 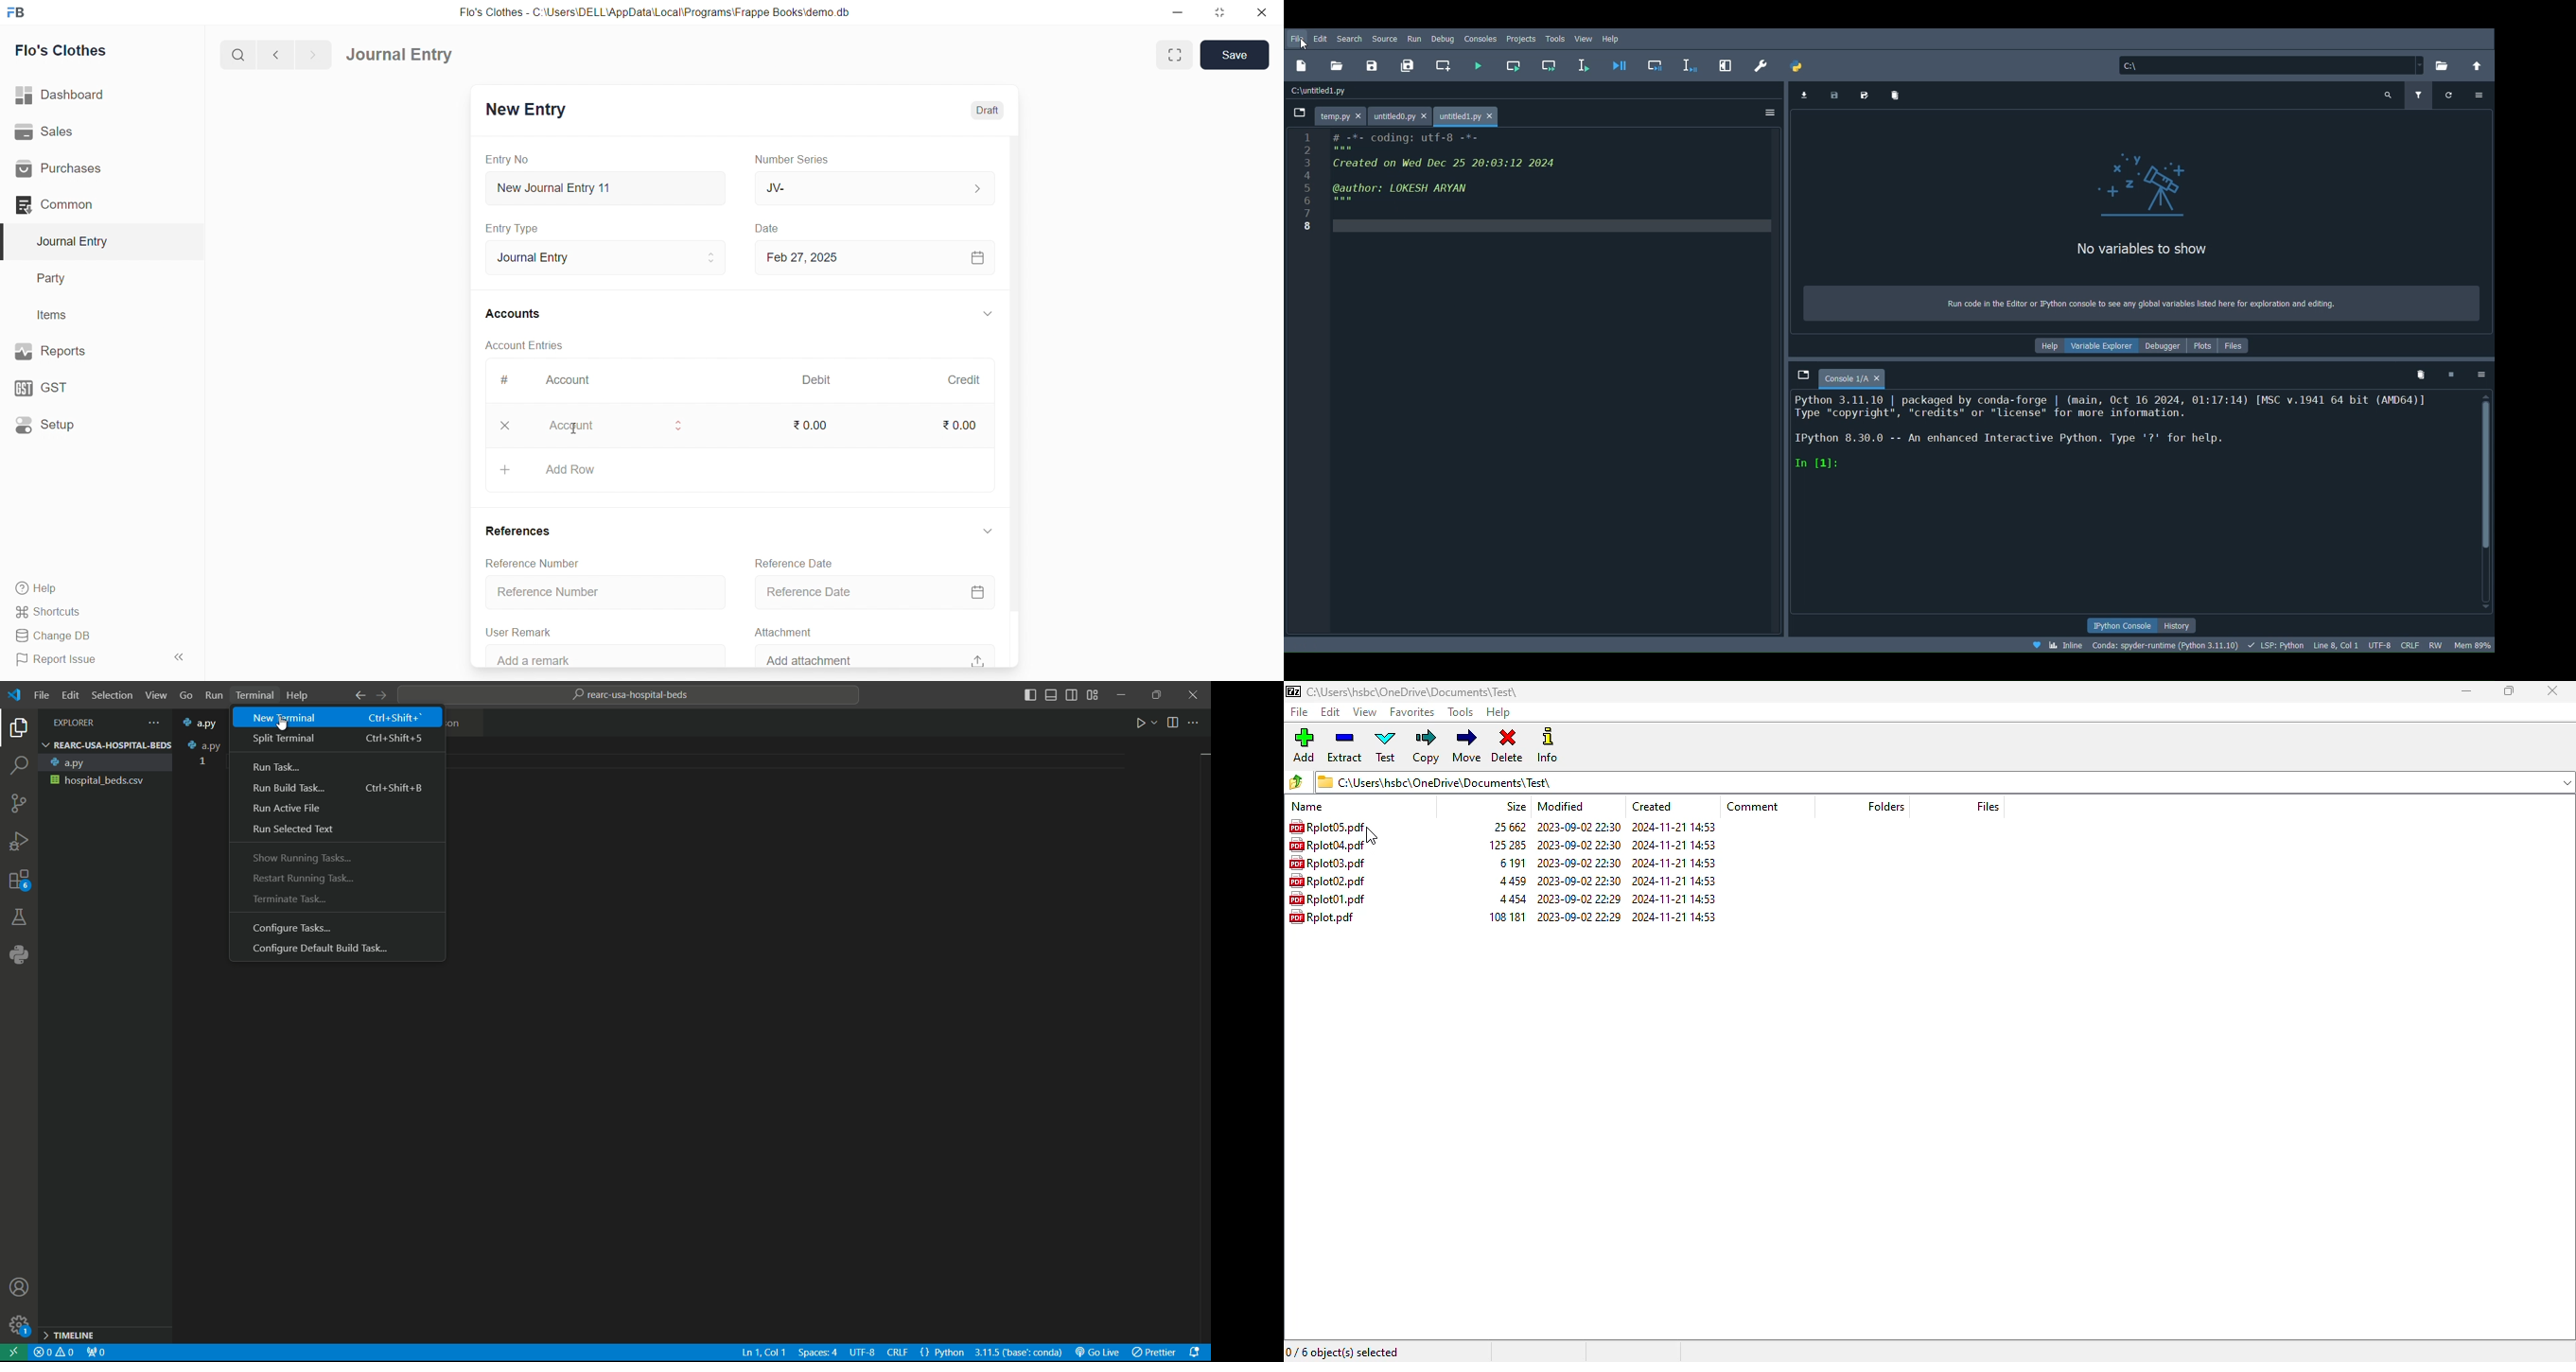 What do you see at coordinates (73, 96) in the screenshot?
I see `| Dashboard` at bounding box center [73, 96].